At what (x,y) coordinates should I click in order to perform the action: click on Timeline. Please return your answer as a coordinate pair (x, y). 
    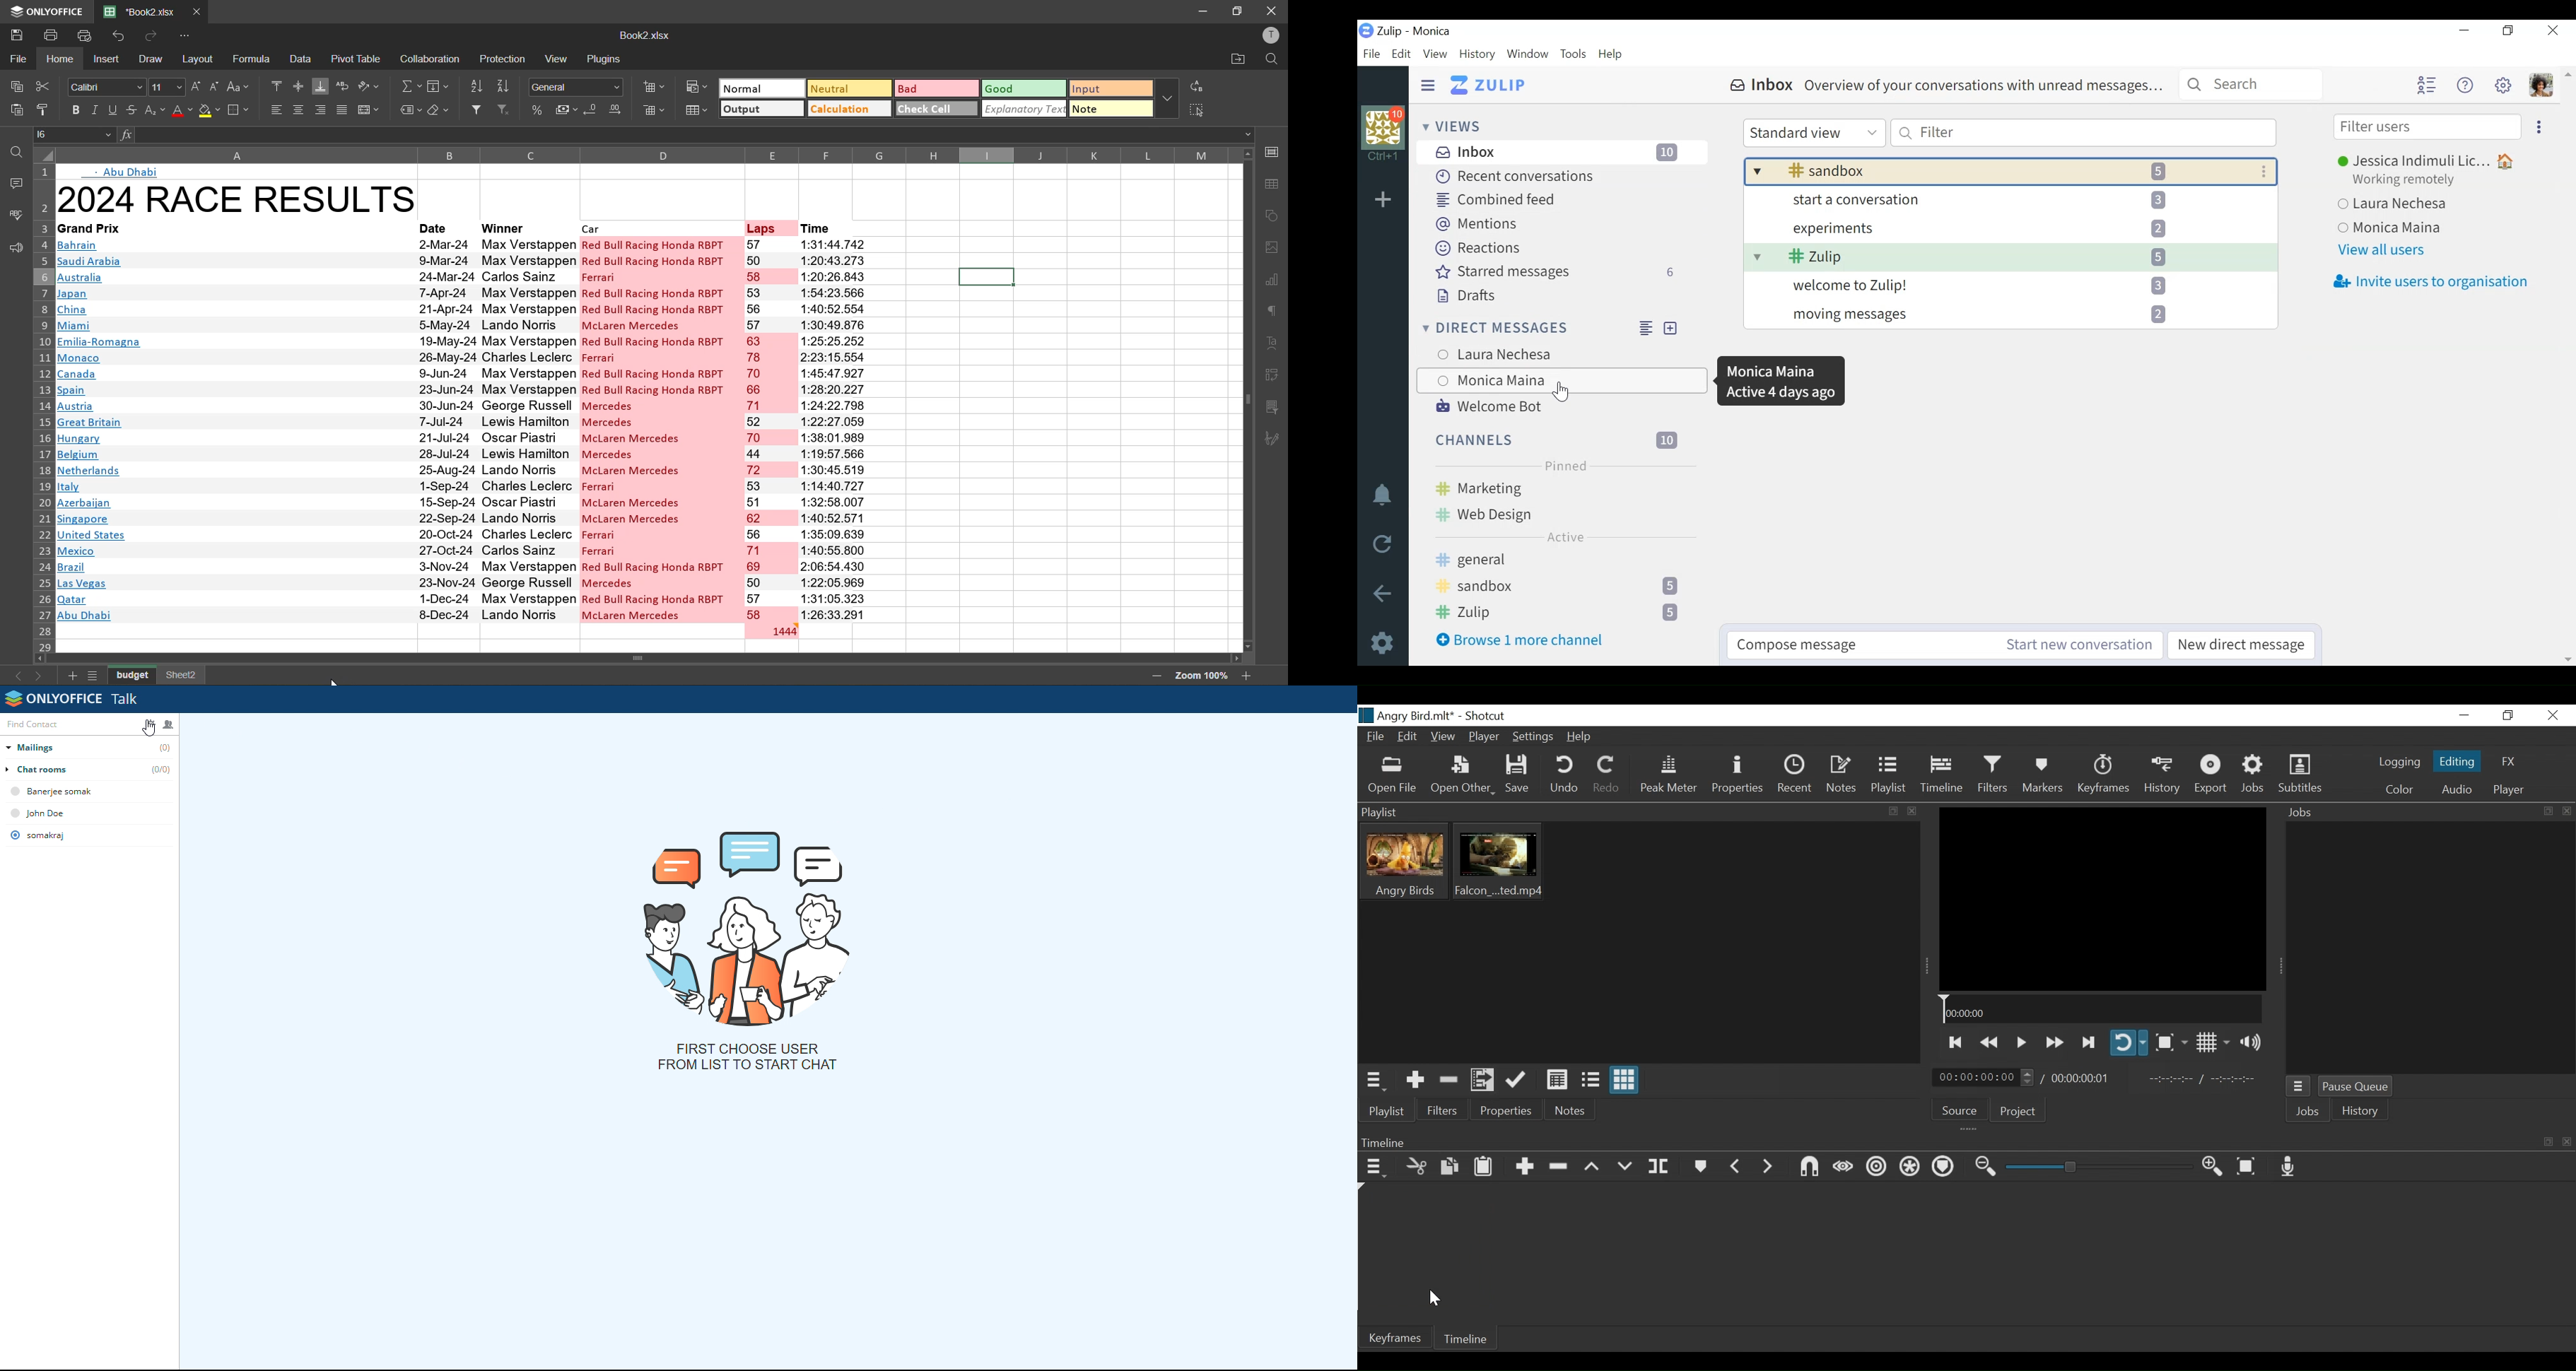
    Looking at the image, I should click on (2101, 1008).